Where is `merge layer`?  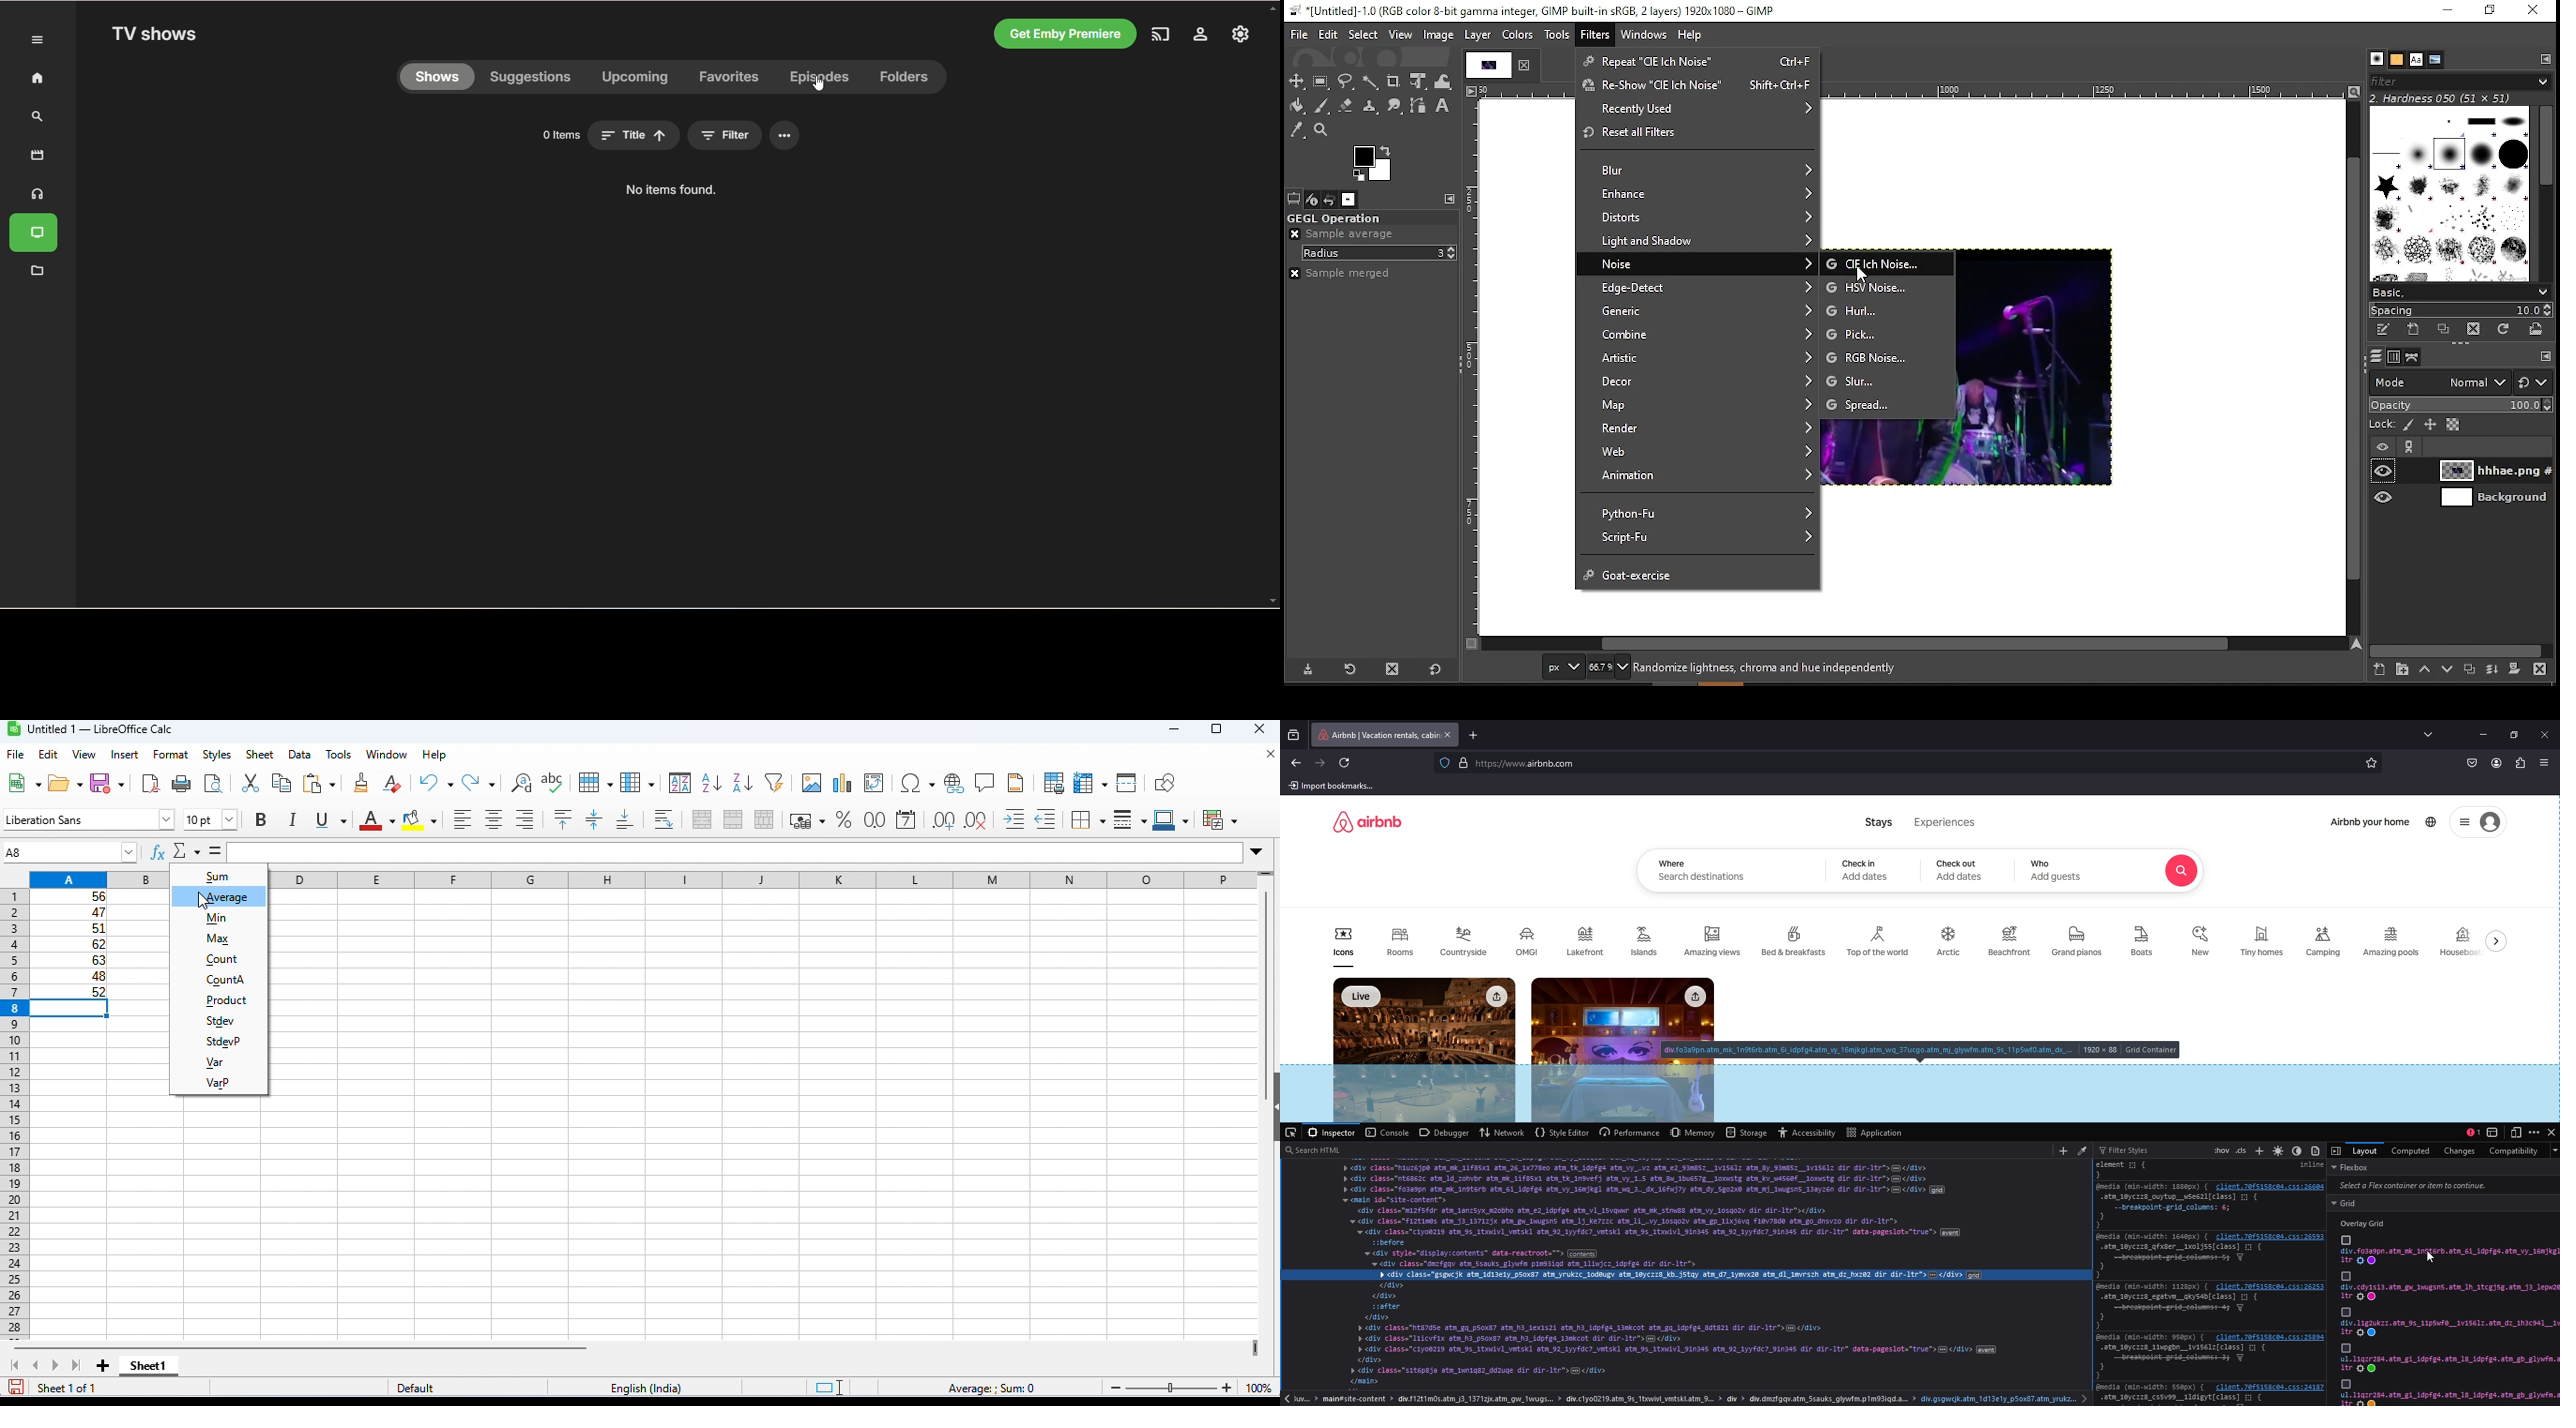
merge layer is located at coordinates (2492, 670).